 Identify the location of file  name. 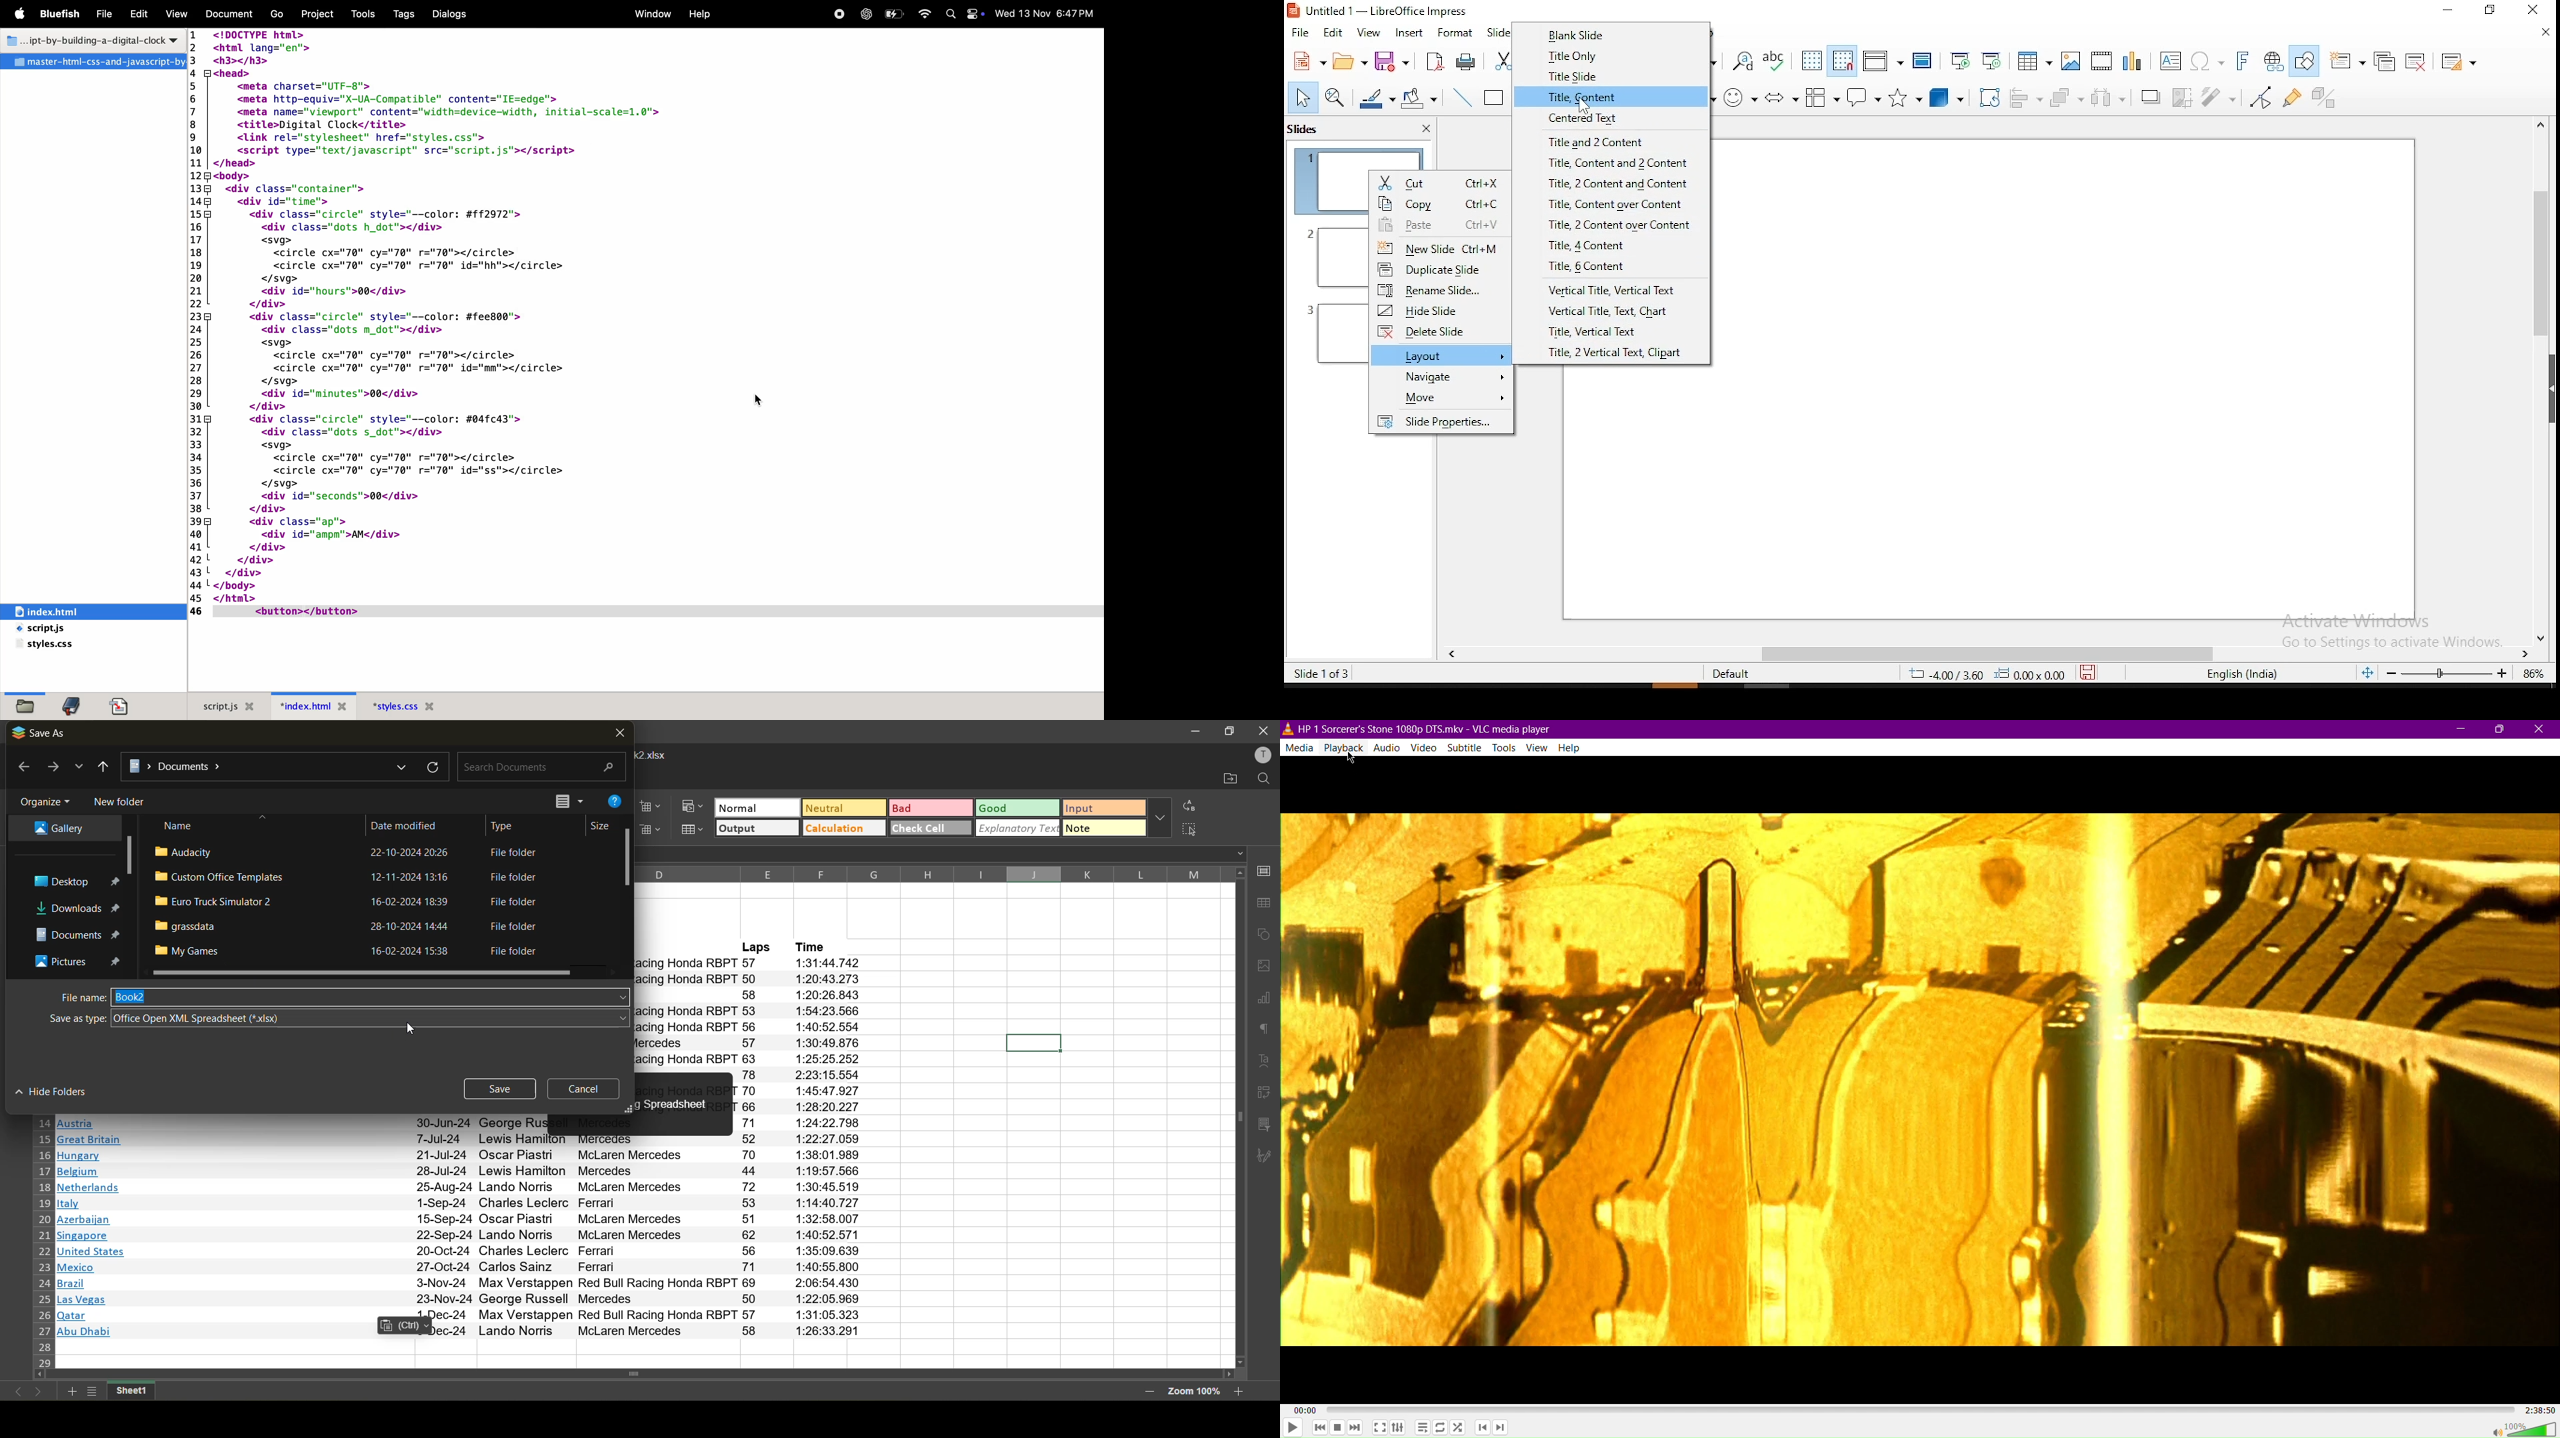
(75, 997).